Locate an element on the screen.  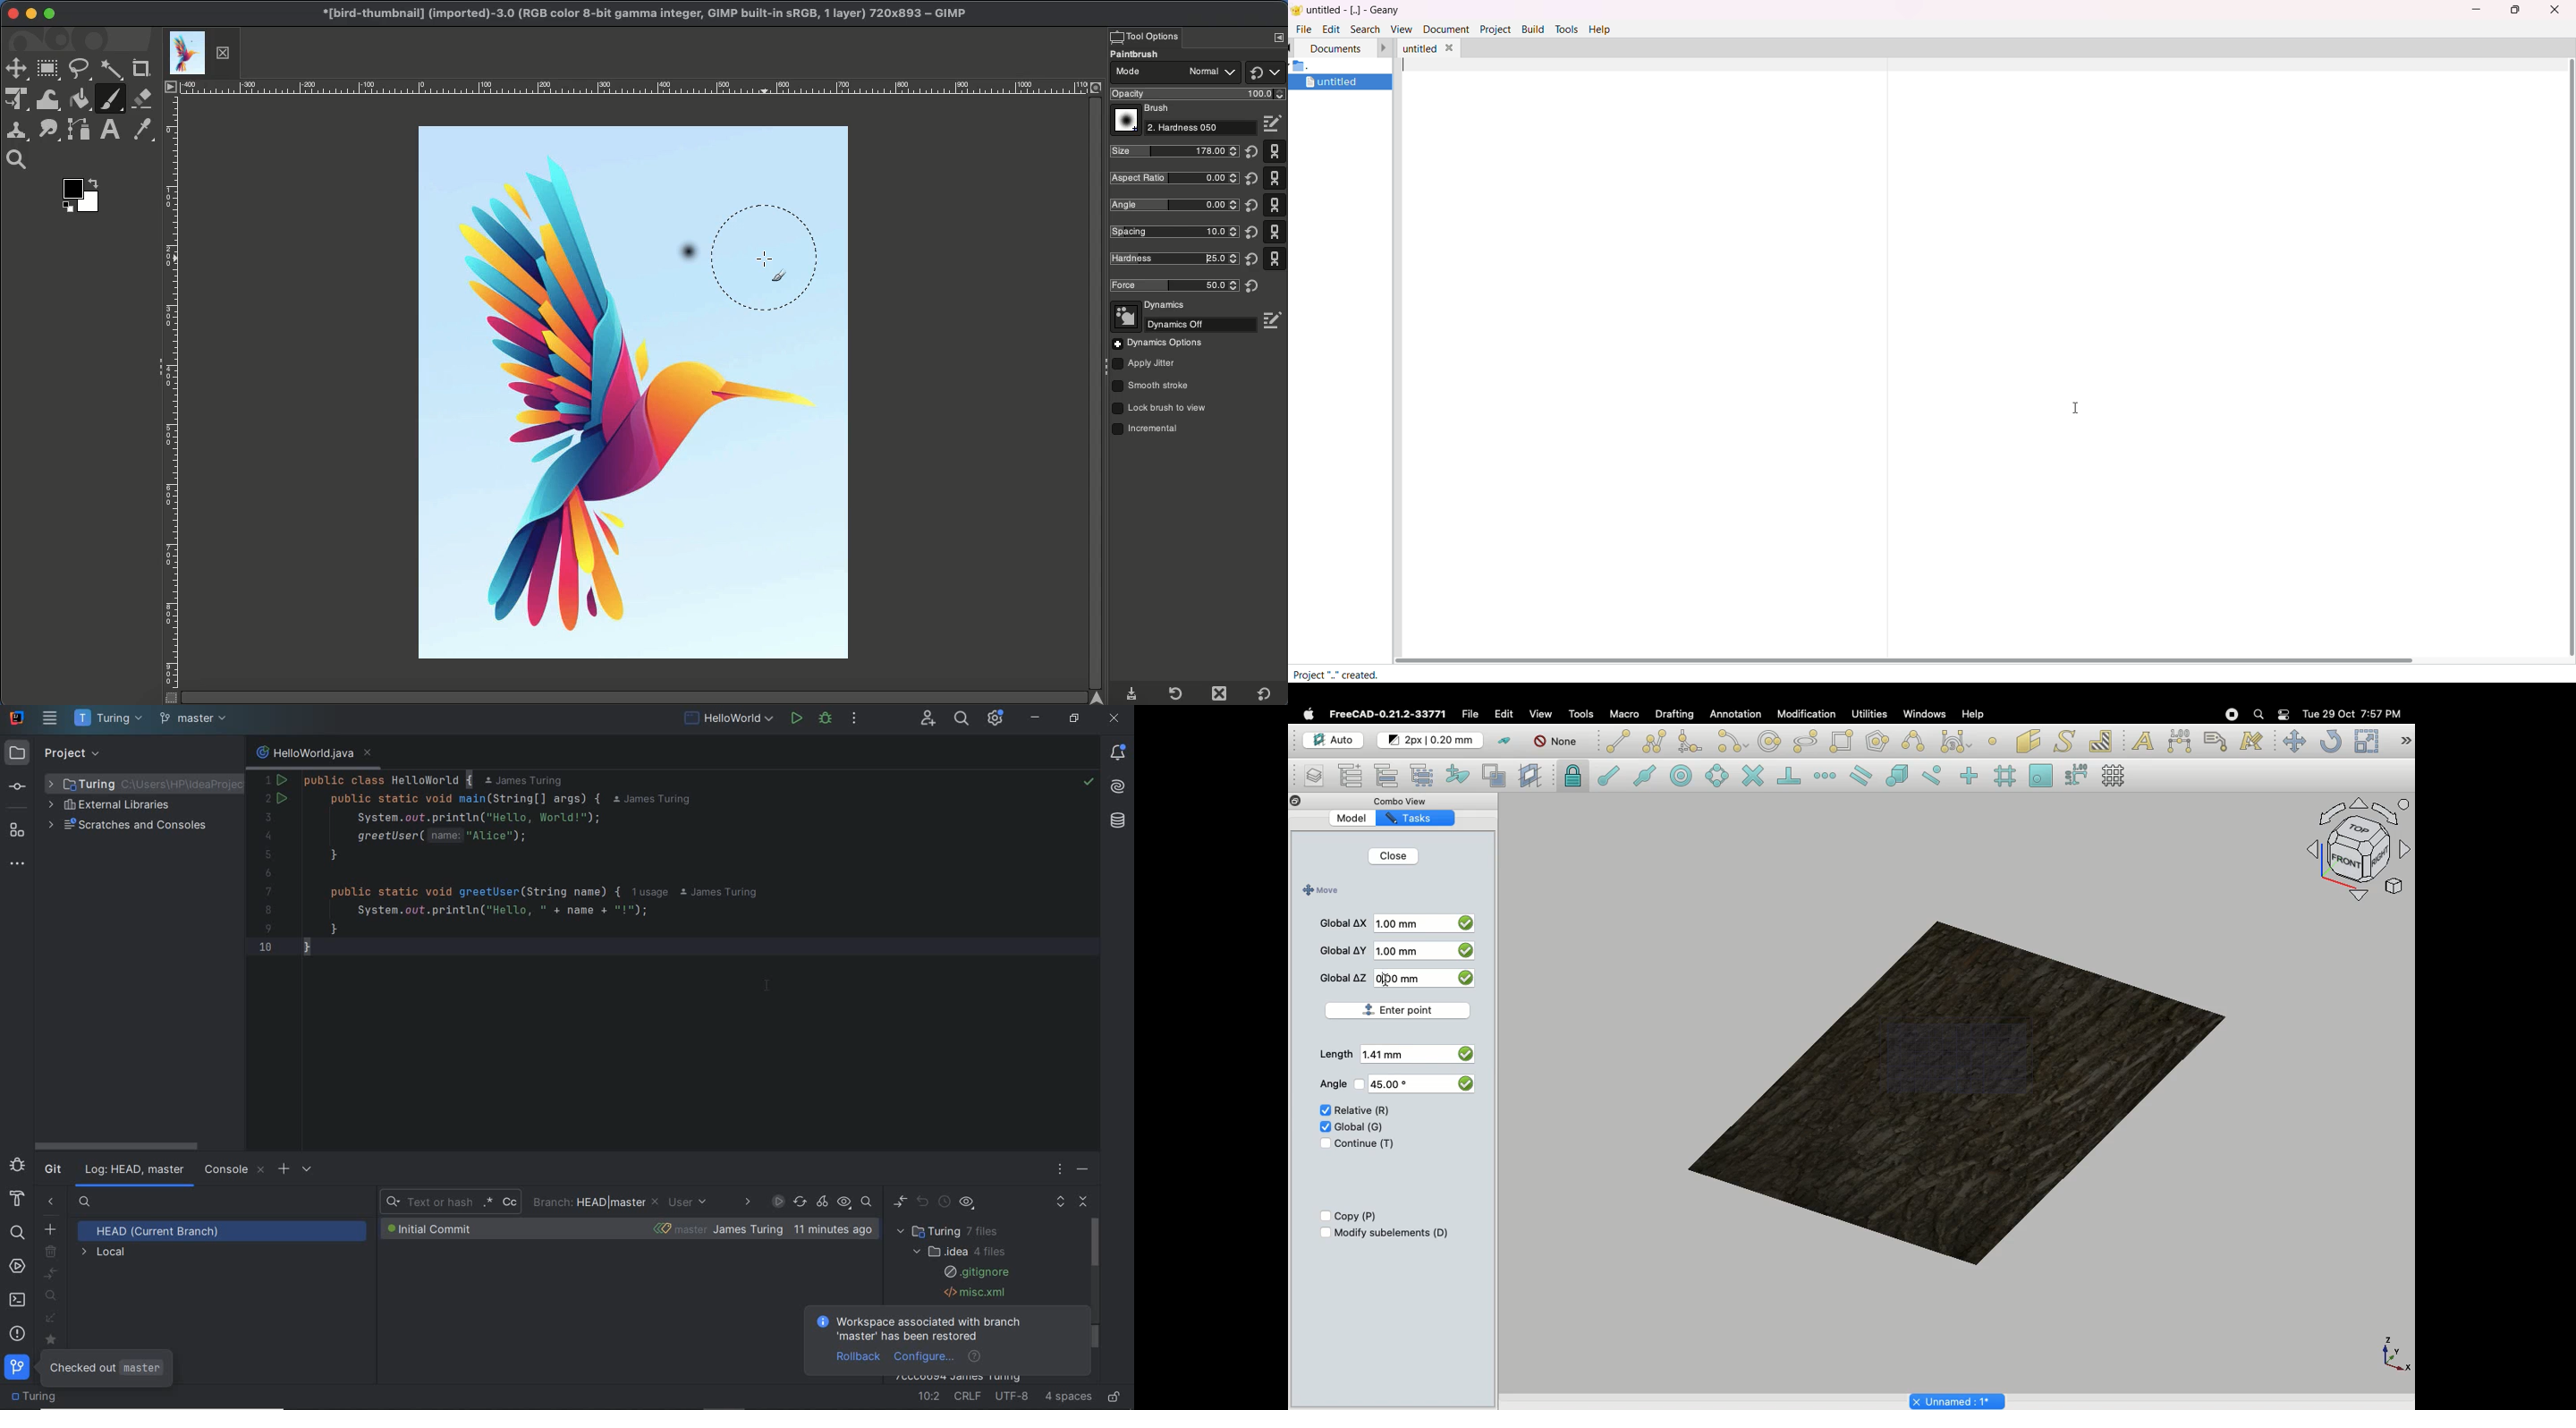
Selecting edit is located at coordinates (1507, 715).